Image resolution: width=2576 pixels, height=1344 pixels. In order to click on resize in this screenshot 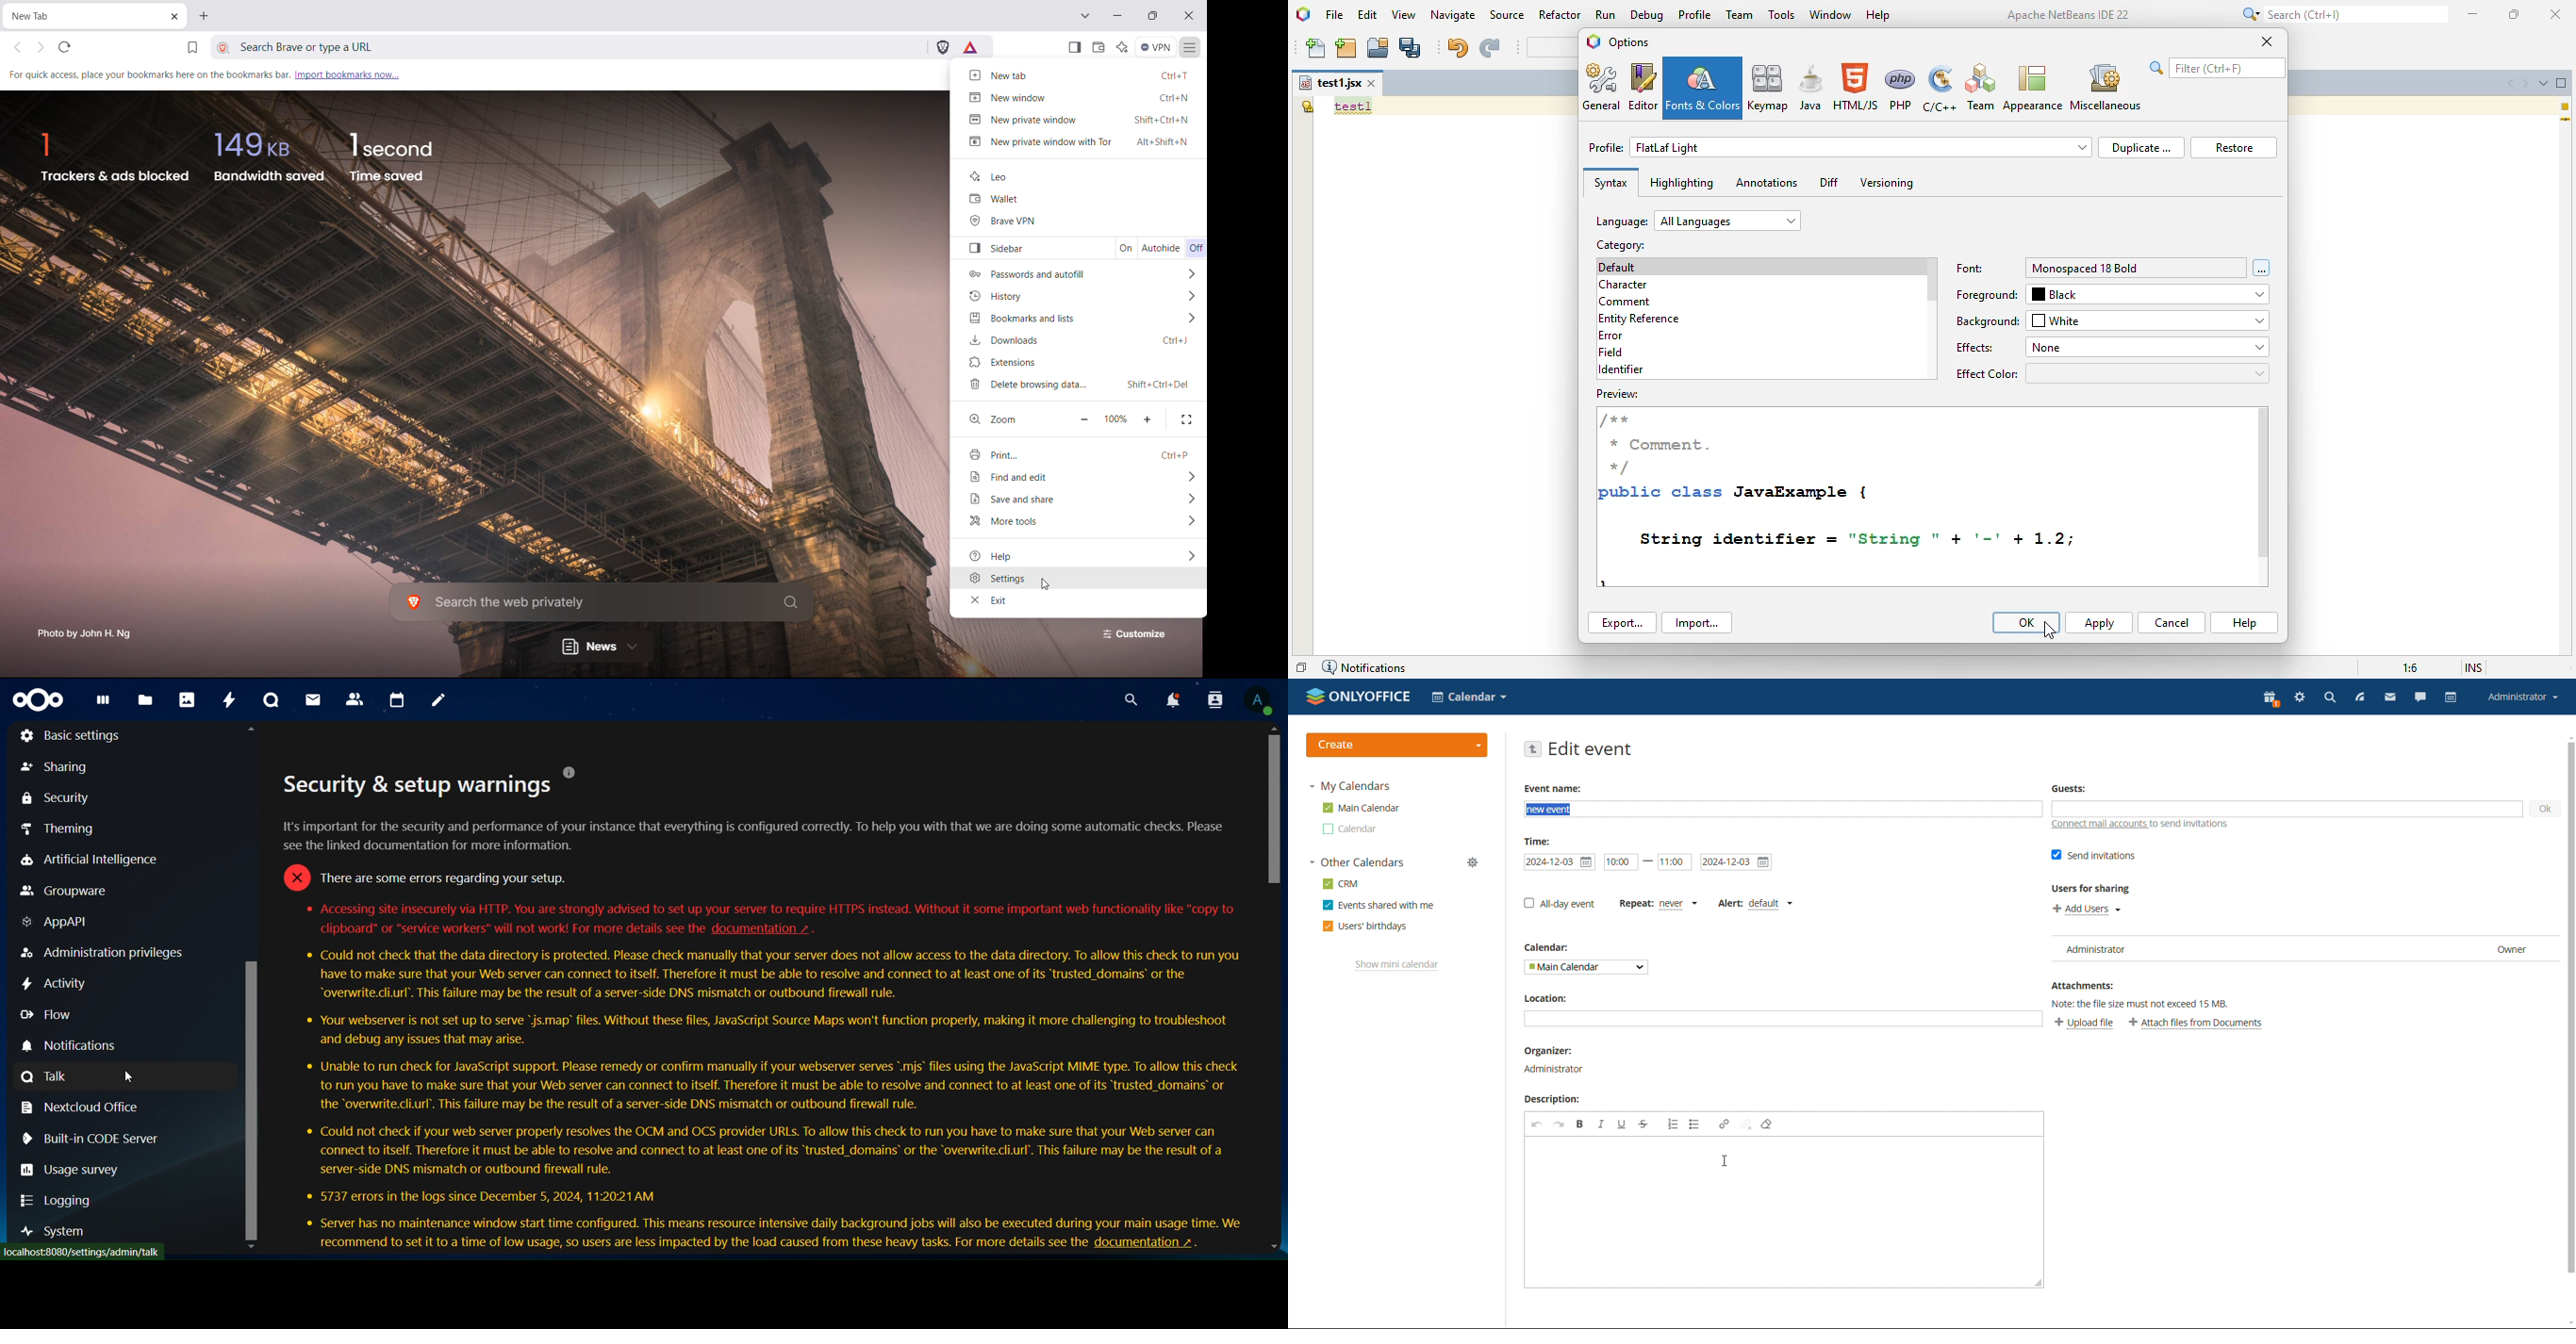, I will do `click(2037, 1282)`.